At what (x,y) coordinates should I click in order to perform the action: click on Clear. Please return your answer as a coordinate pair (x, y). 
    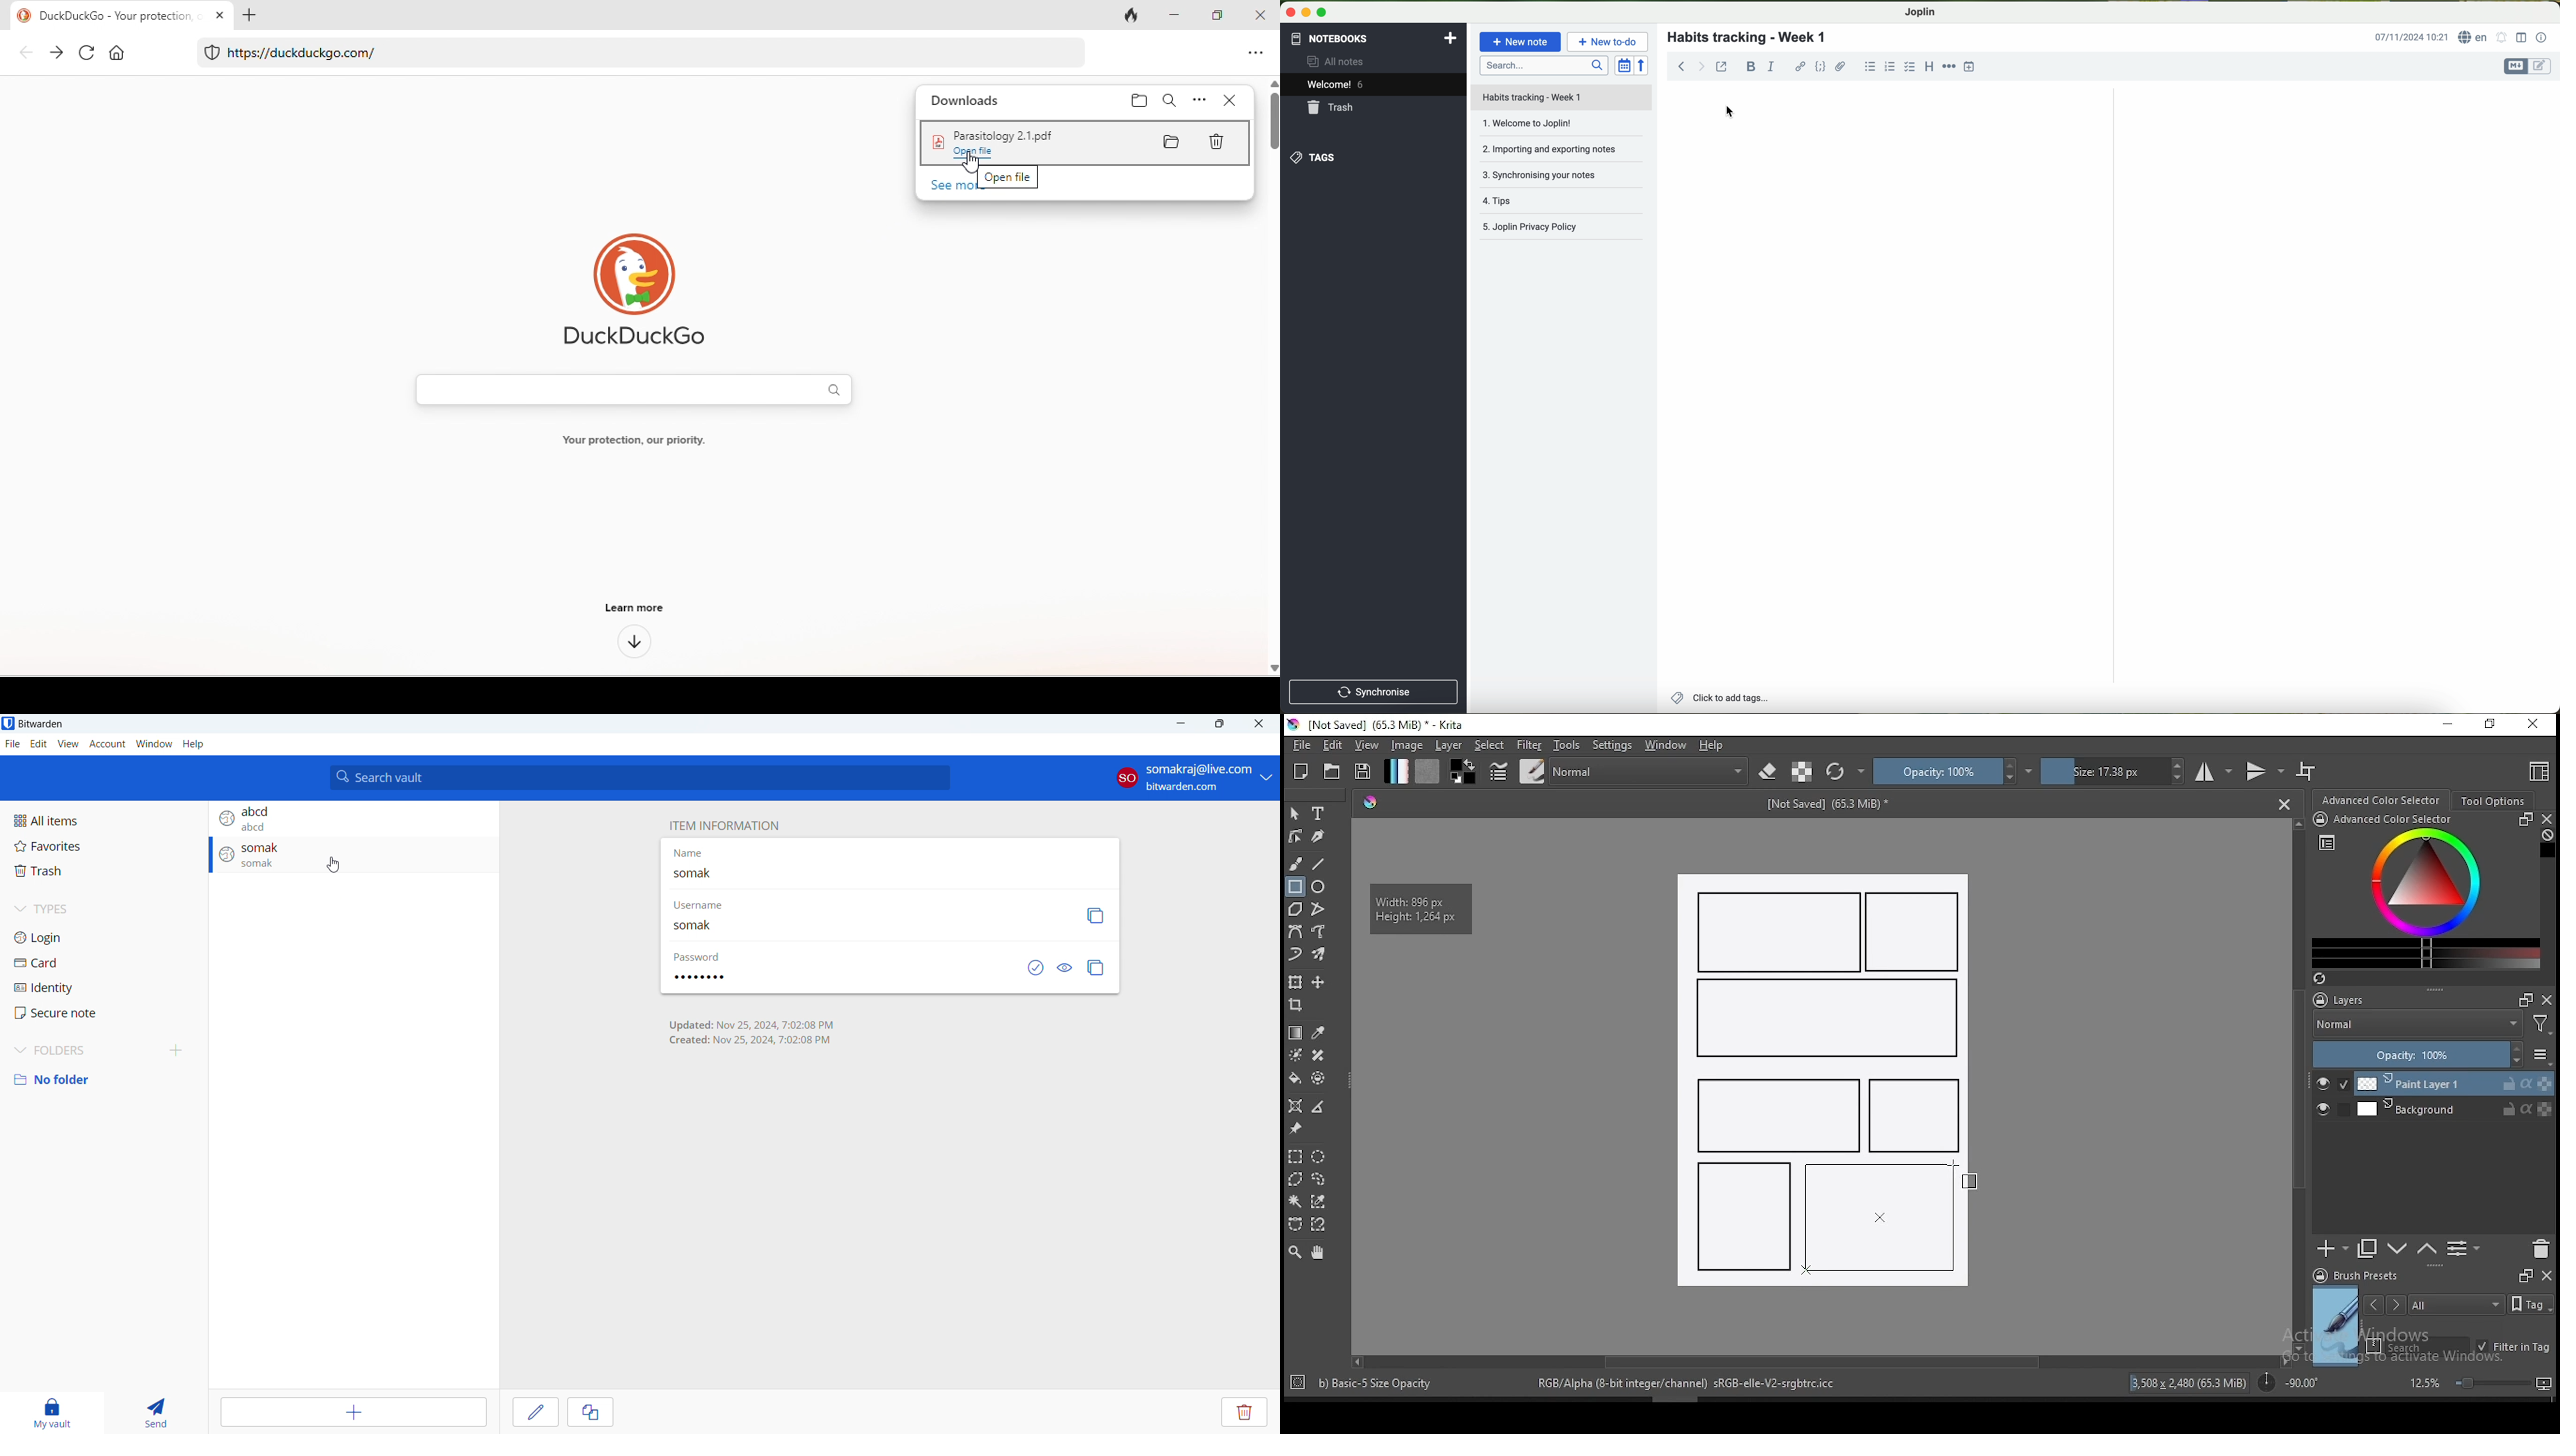
    Looking at the image, I should click on (2547, 837).